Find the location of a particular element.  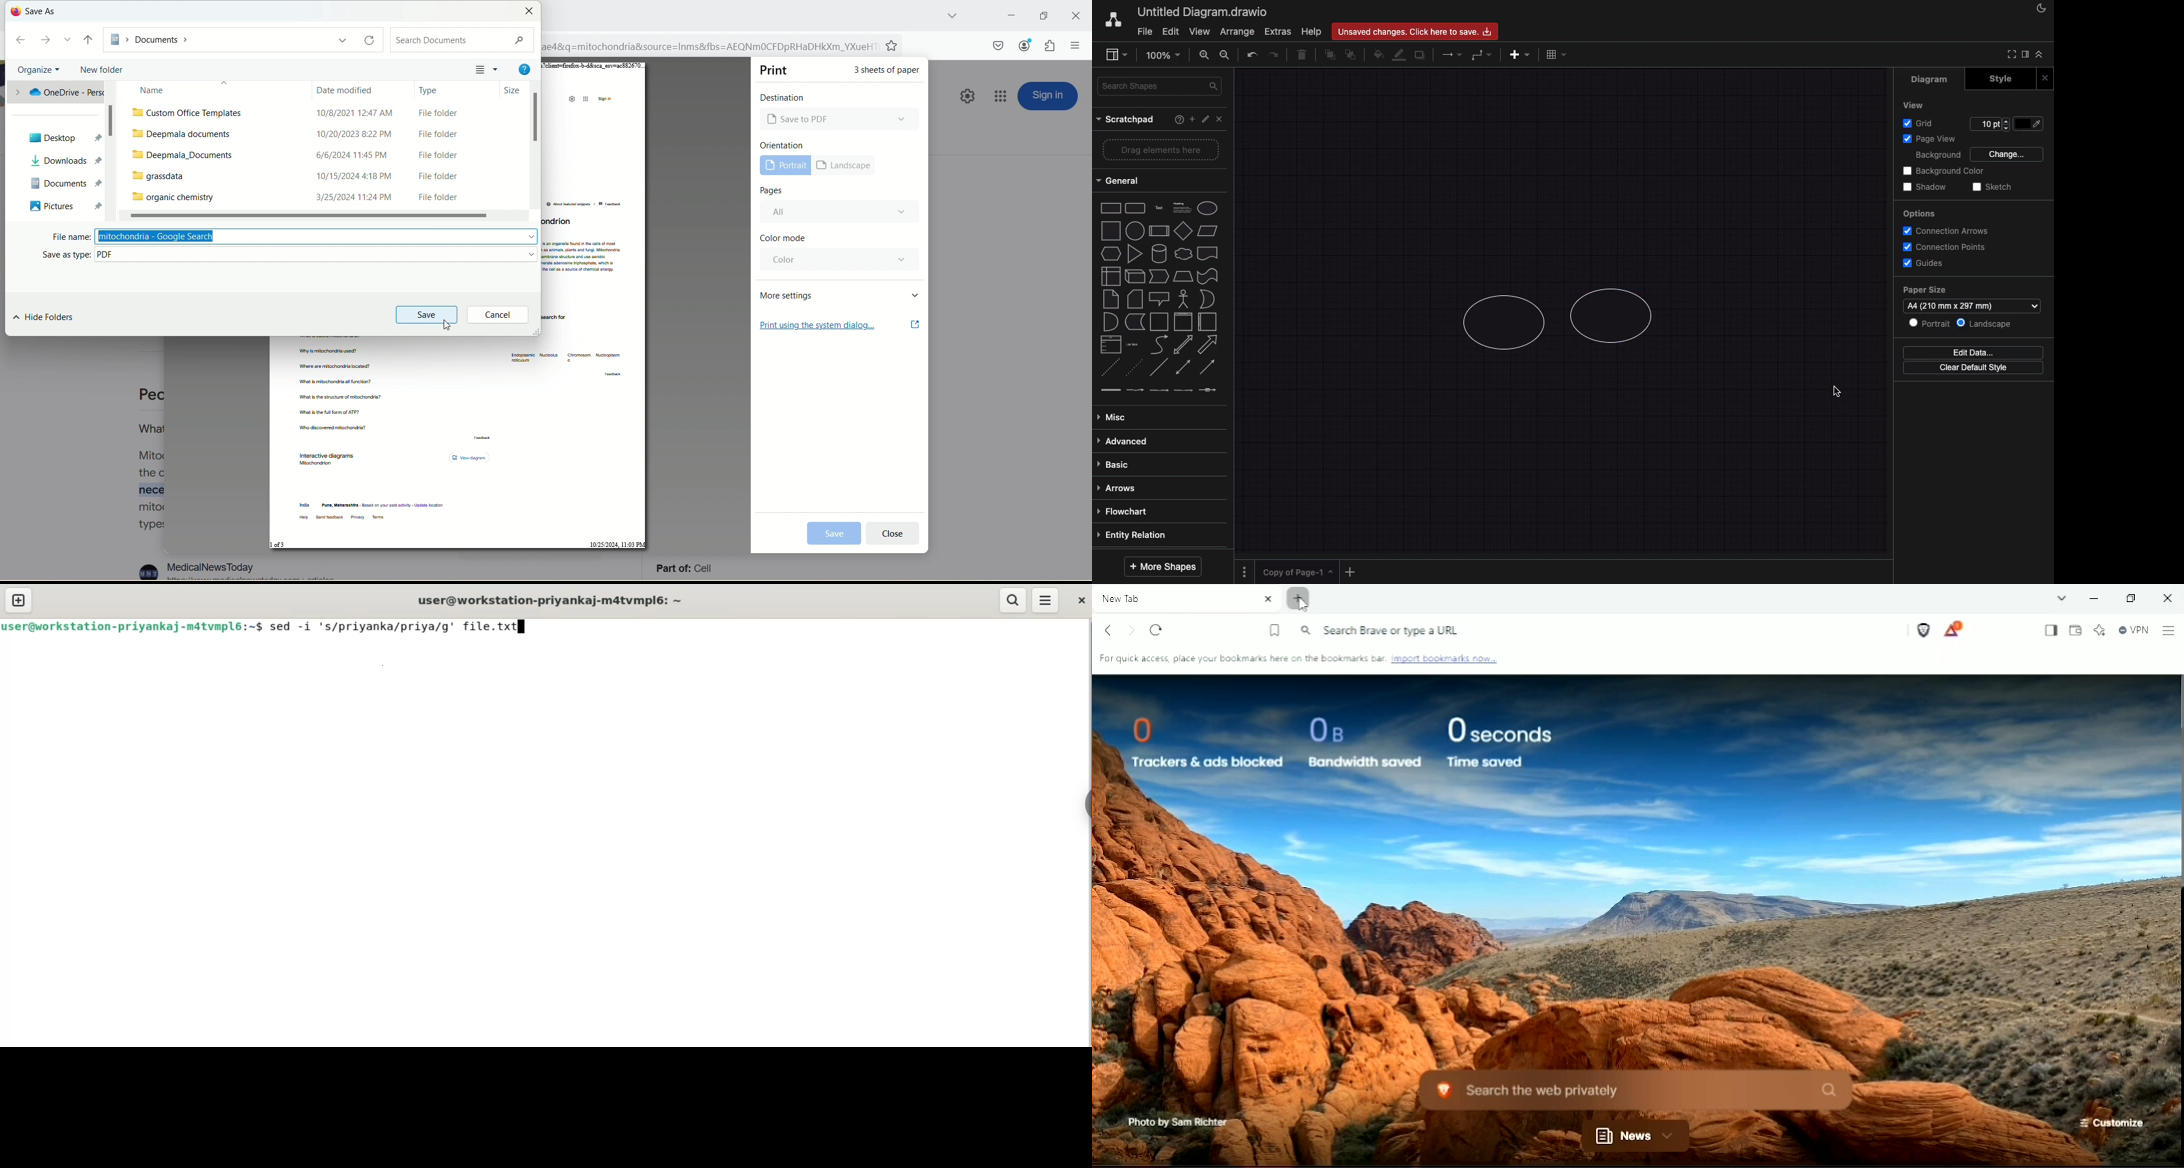

trapezoid is located at coordinates (1184, 276).